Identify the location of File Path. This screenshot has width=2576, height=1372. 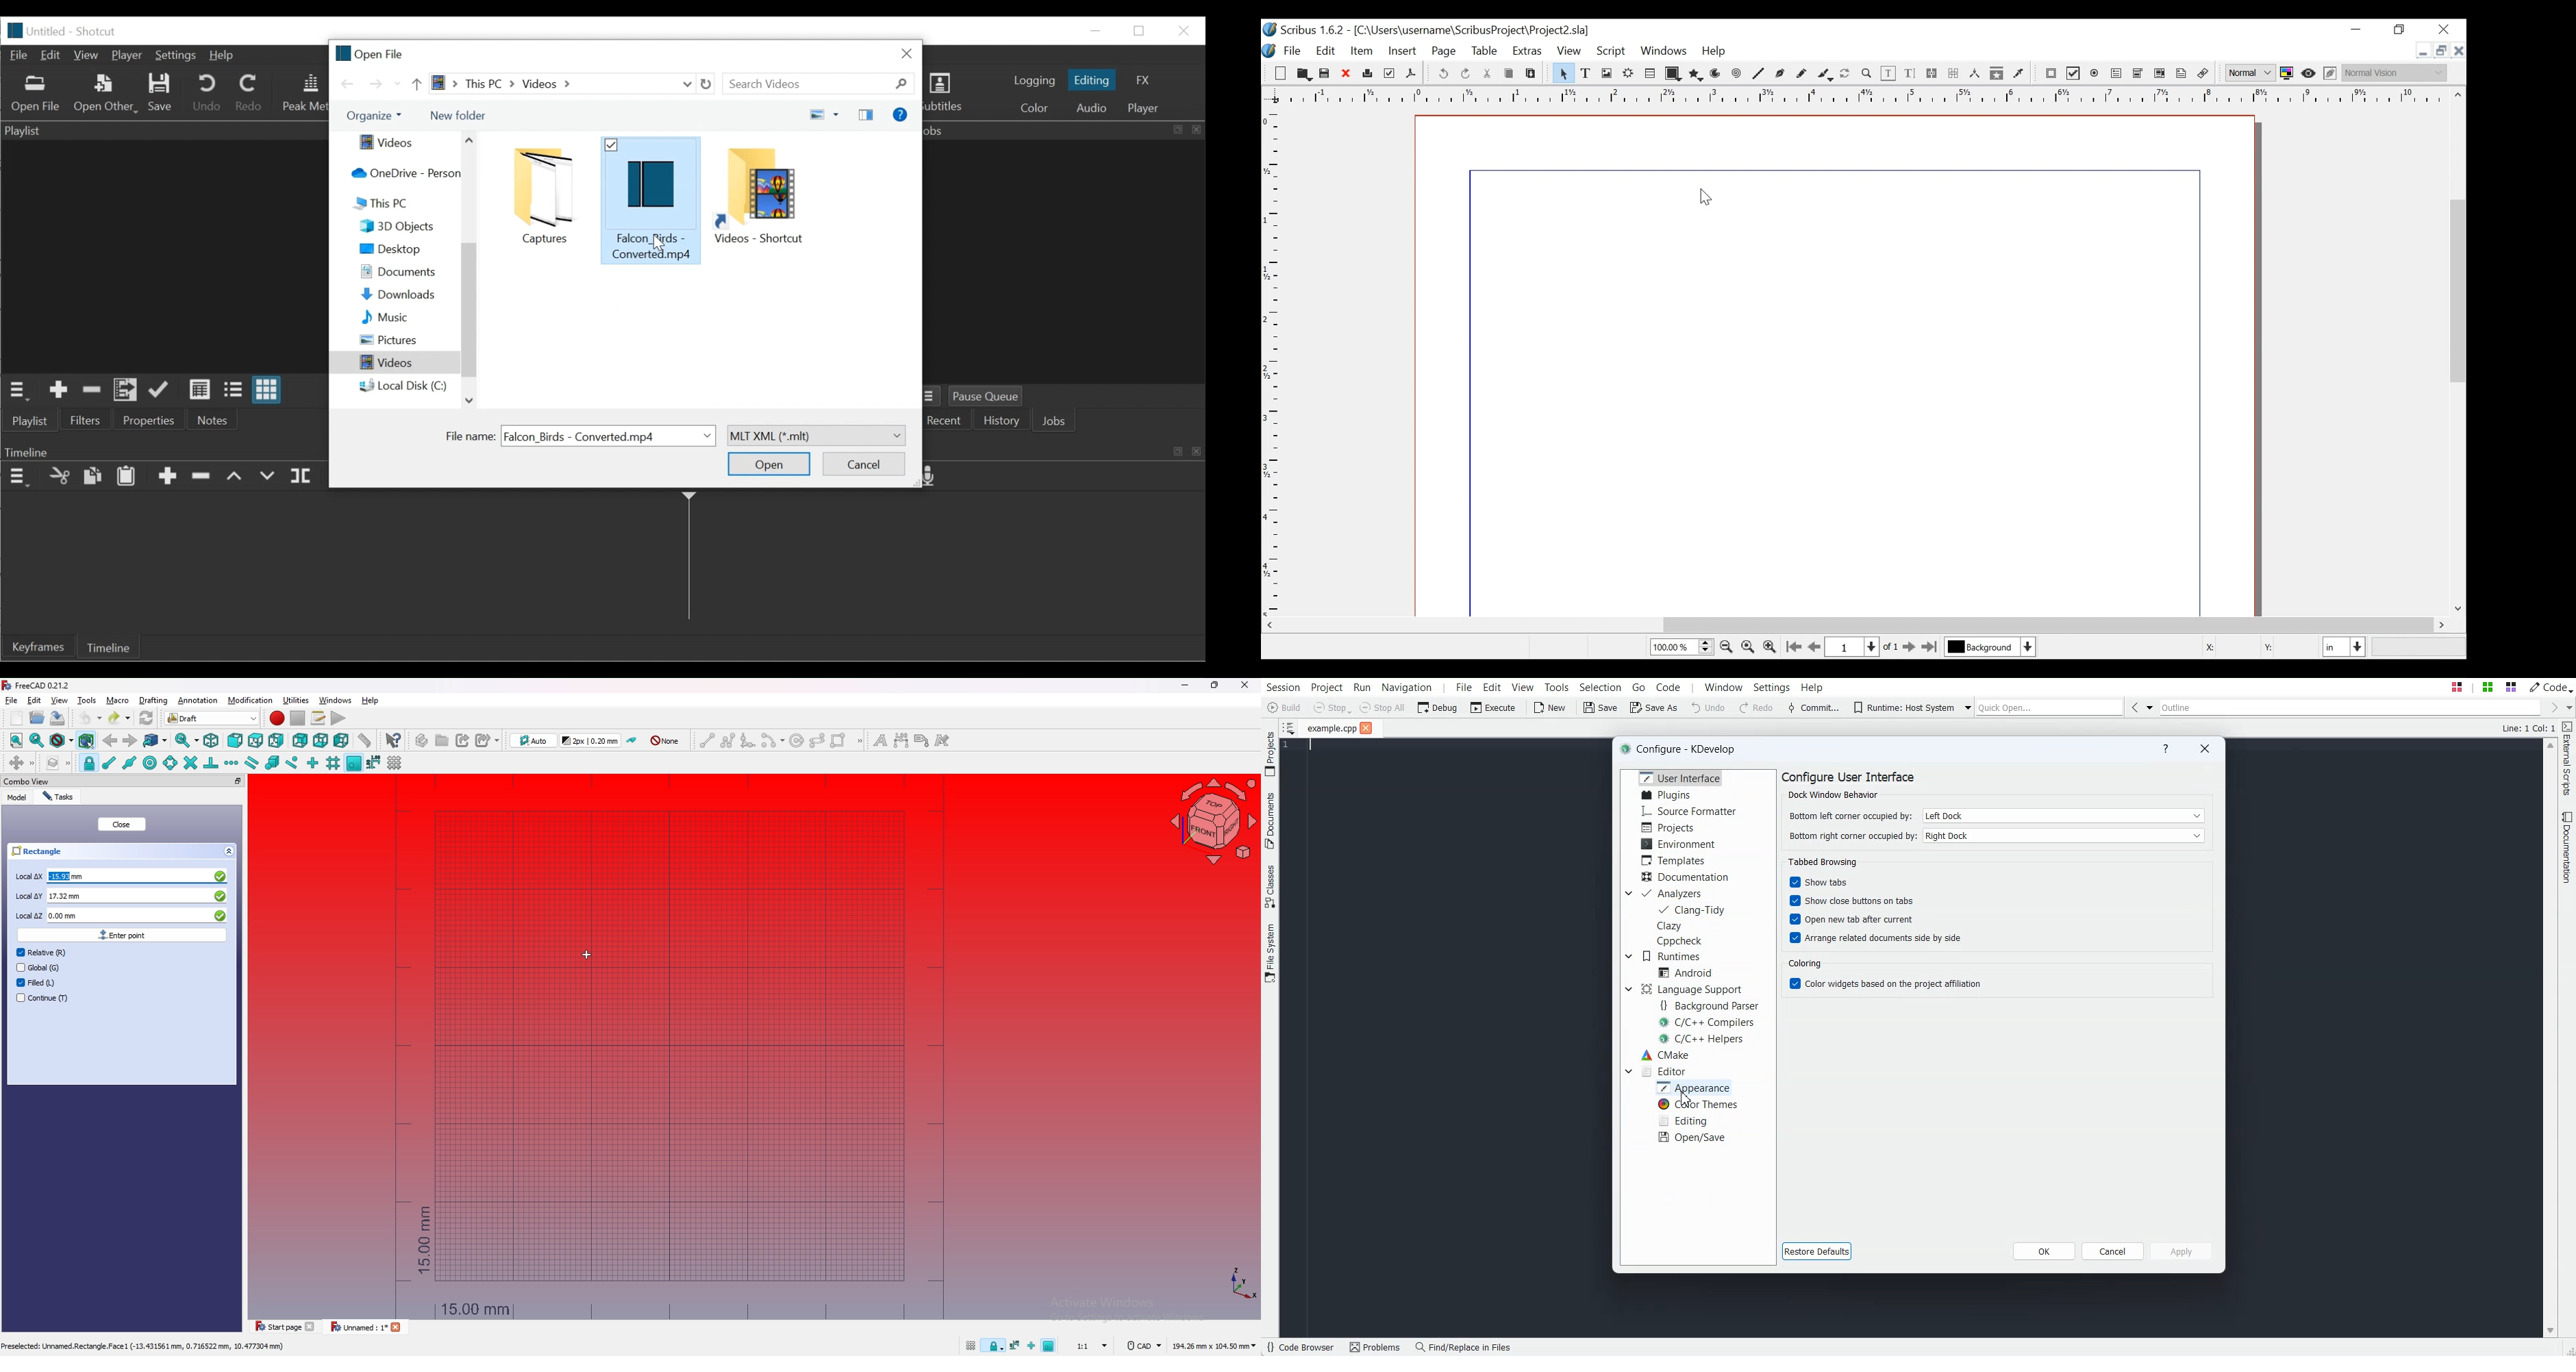
(1478, 31).